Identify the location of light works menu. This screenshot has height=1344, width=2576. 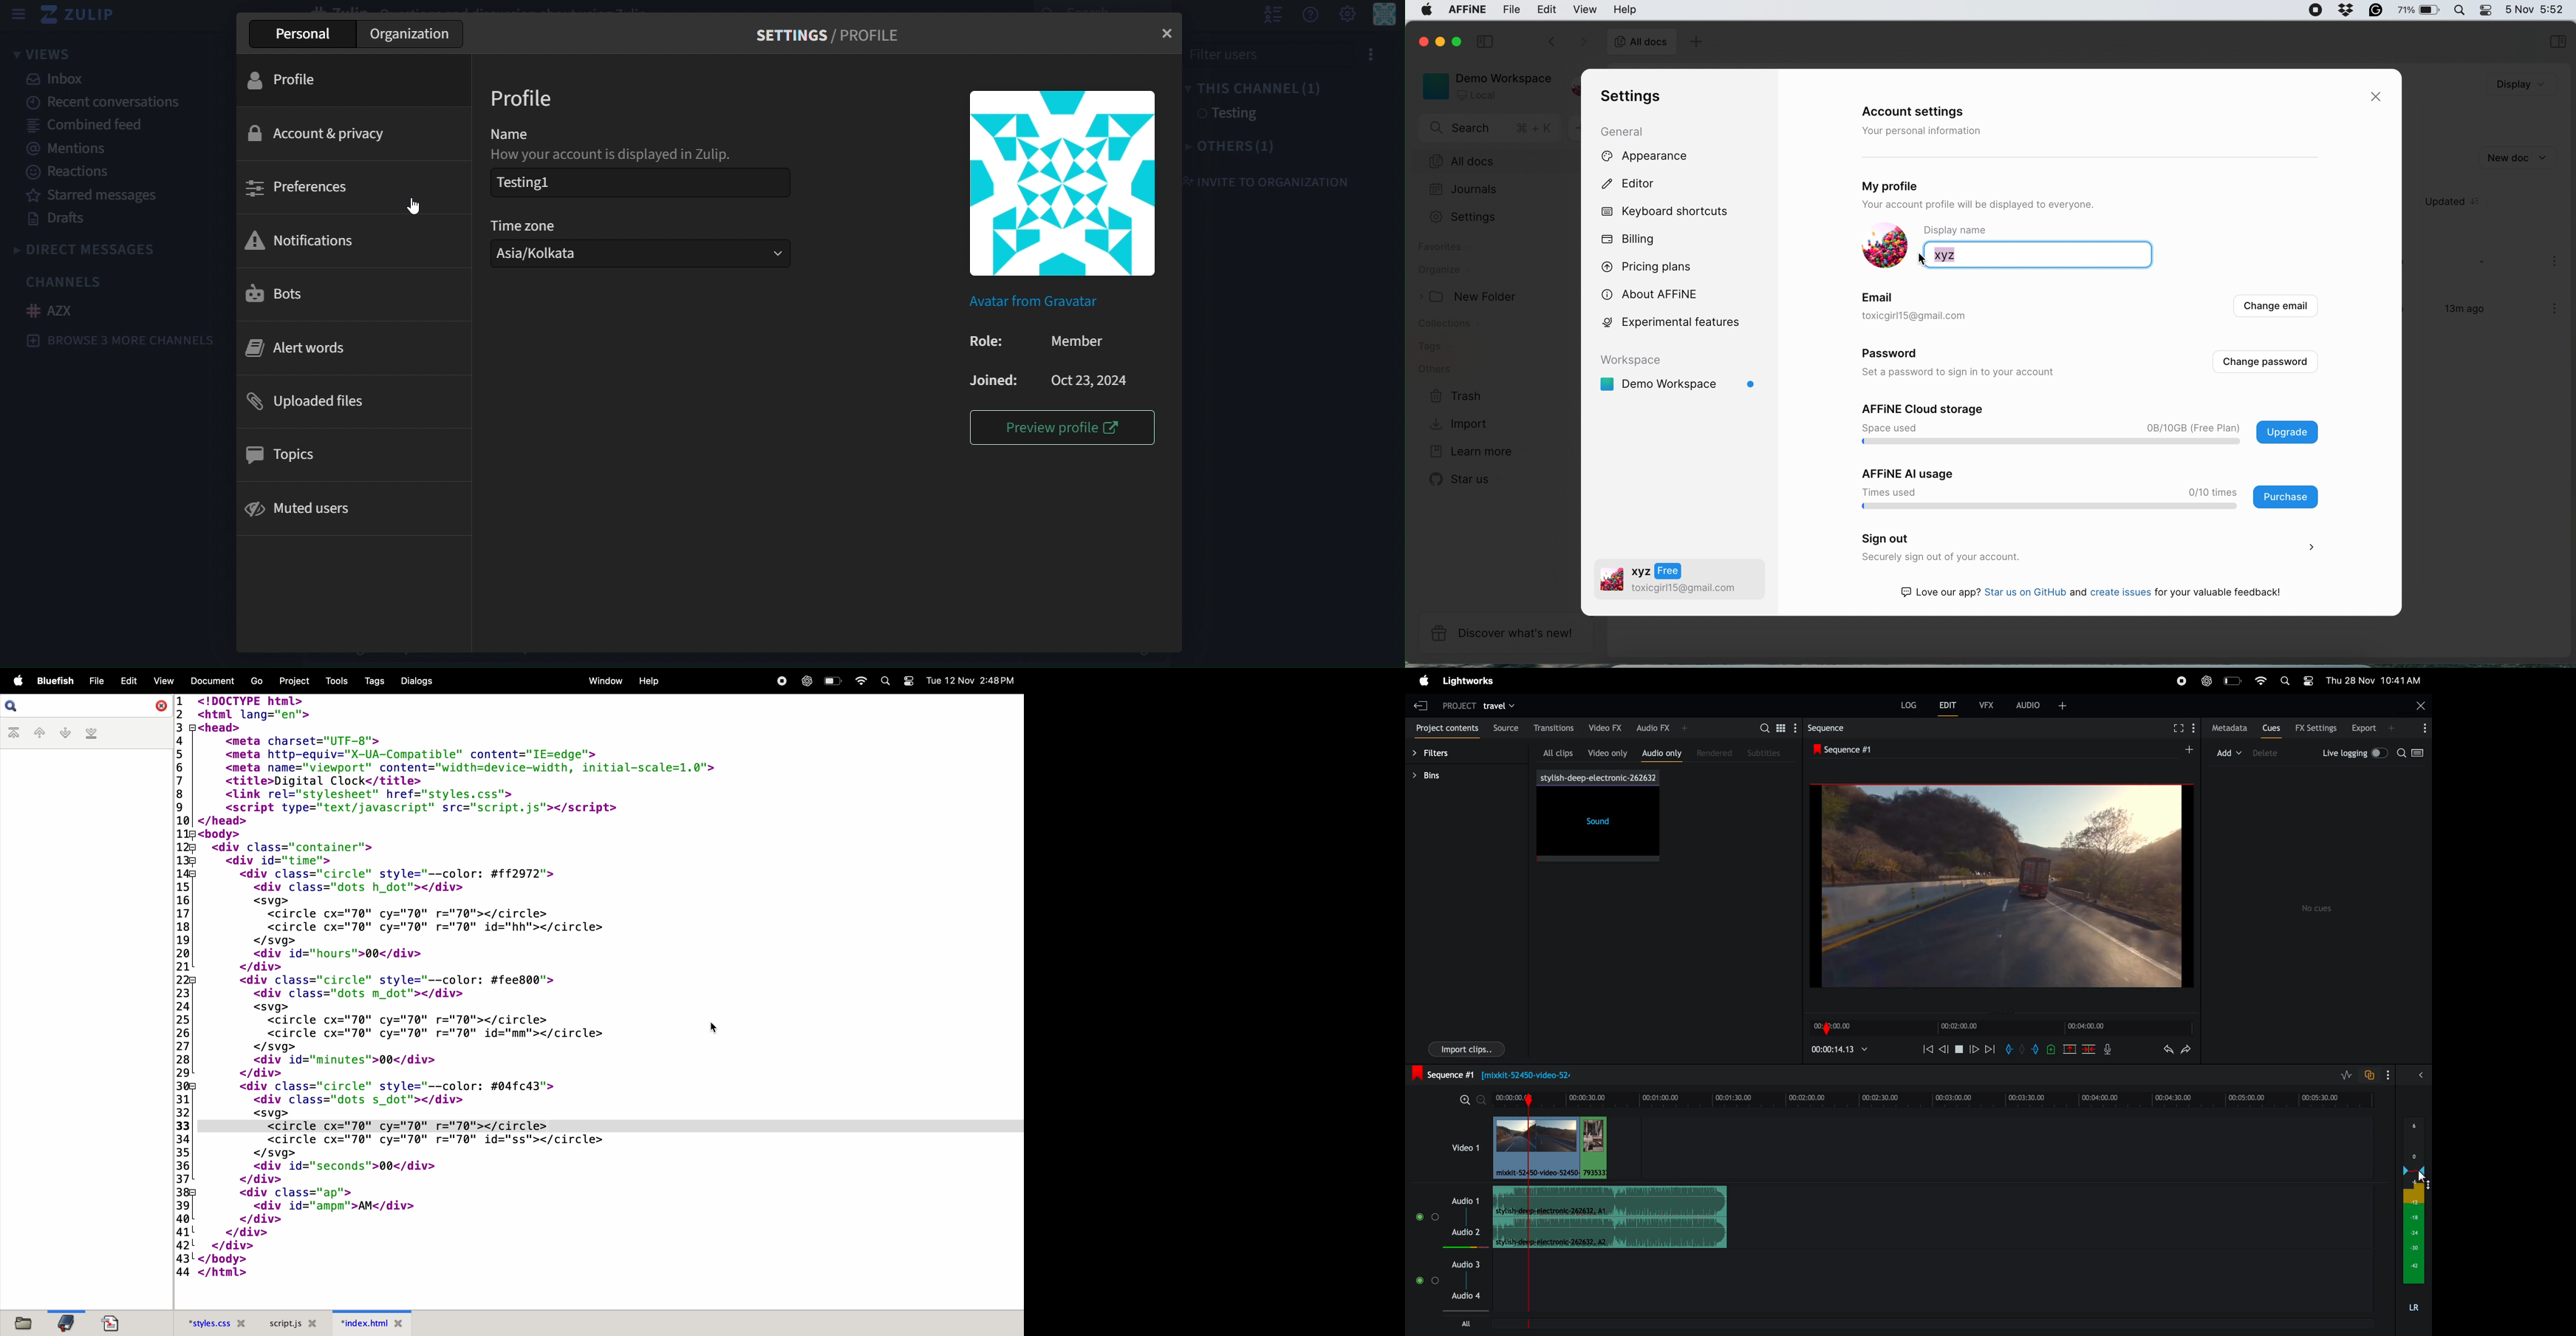
(1470, 682).